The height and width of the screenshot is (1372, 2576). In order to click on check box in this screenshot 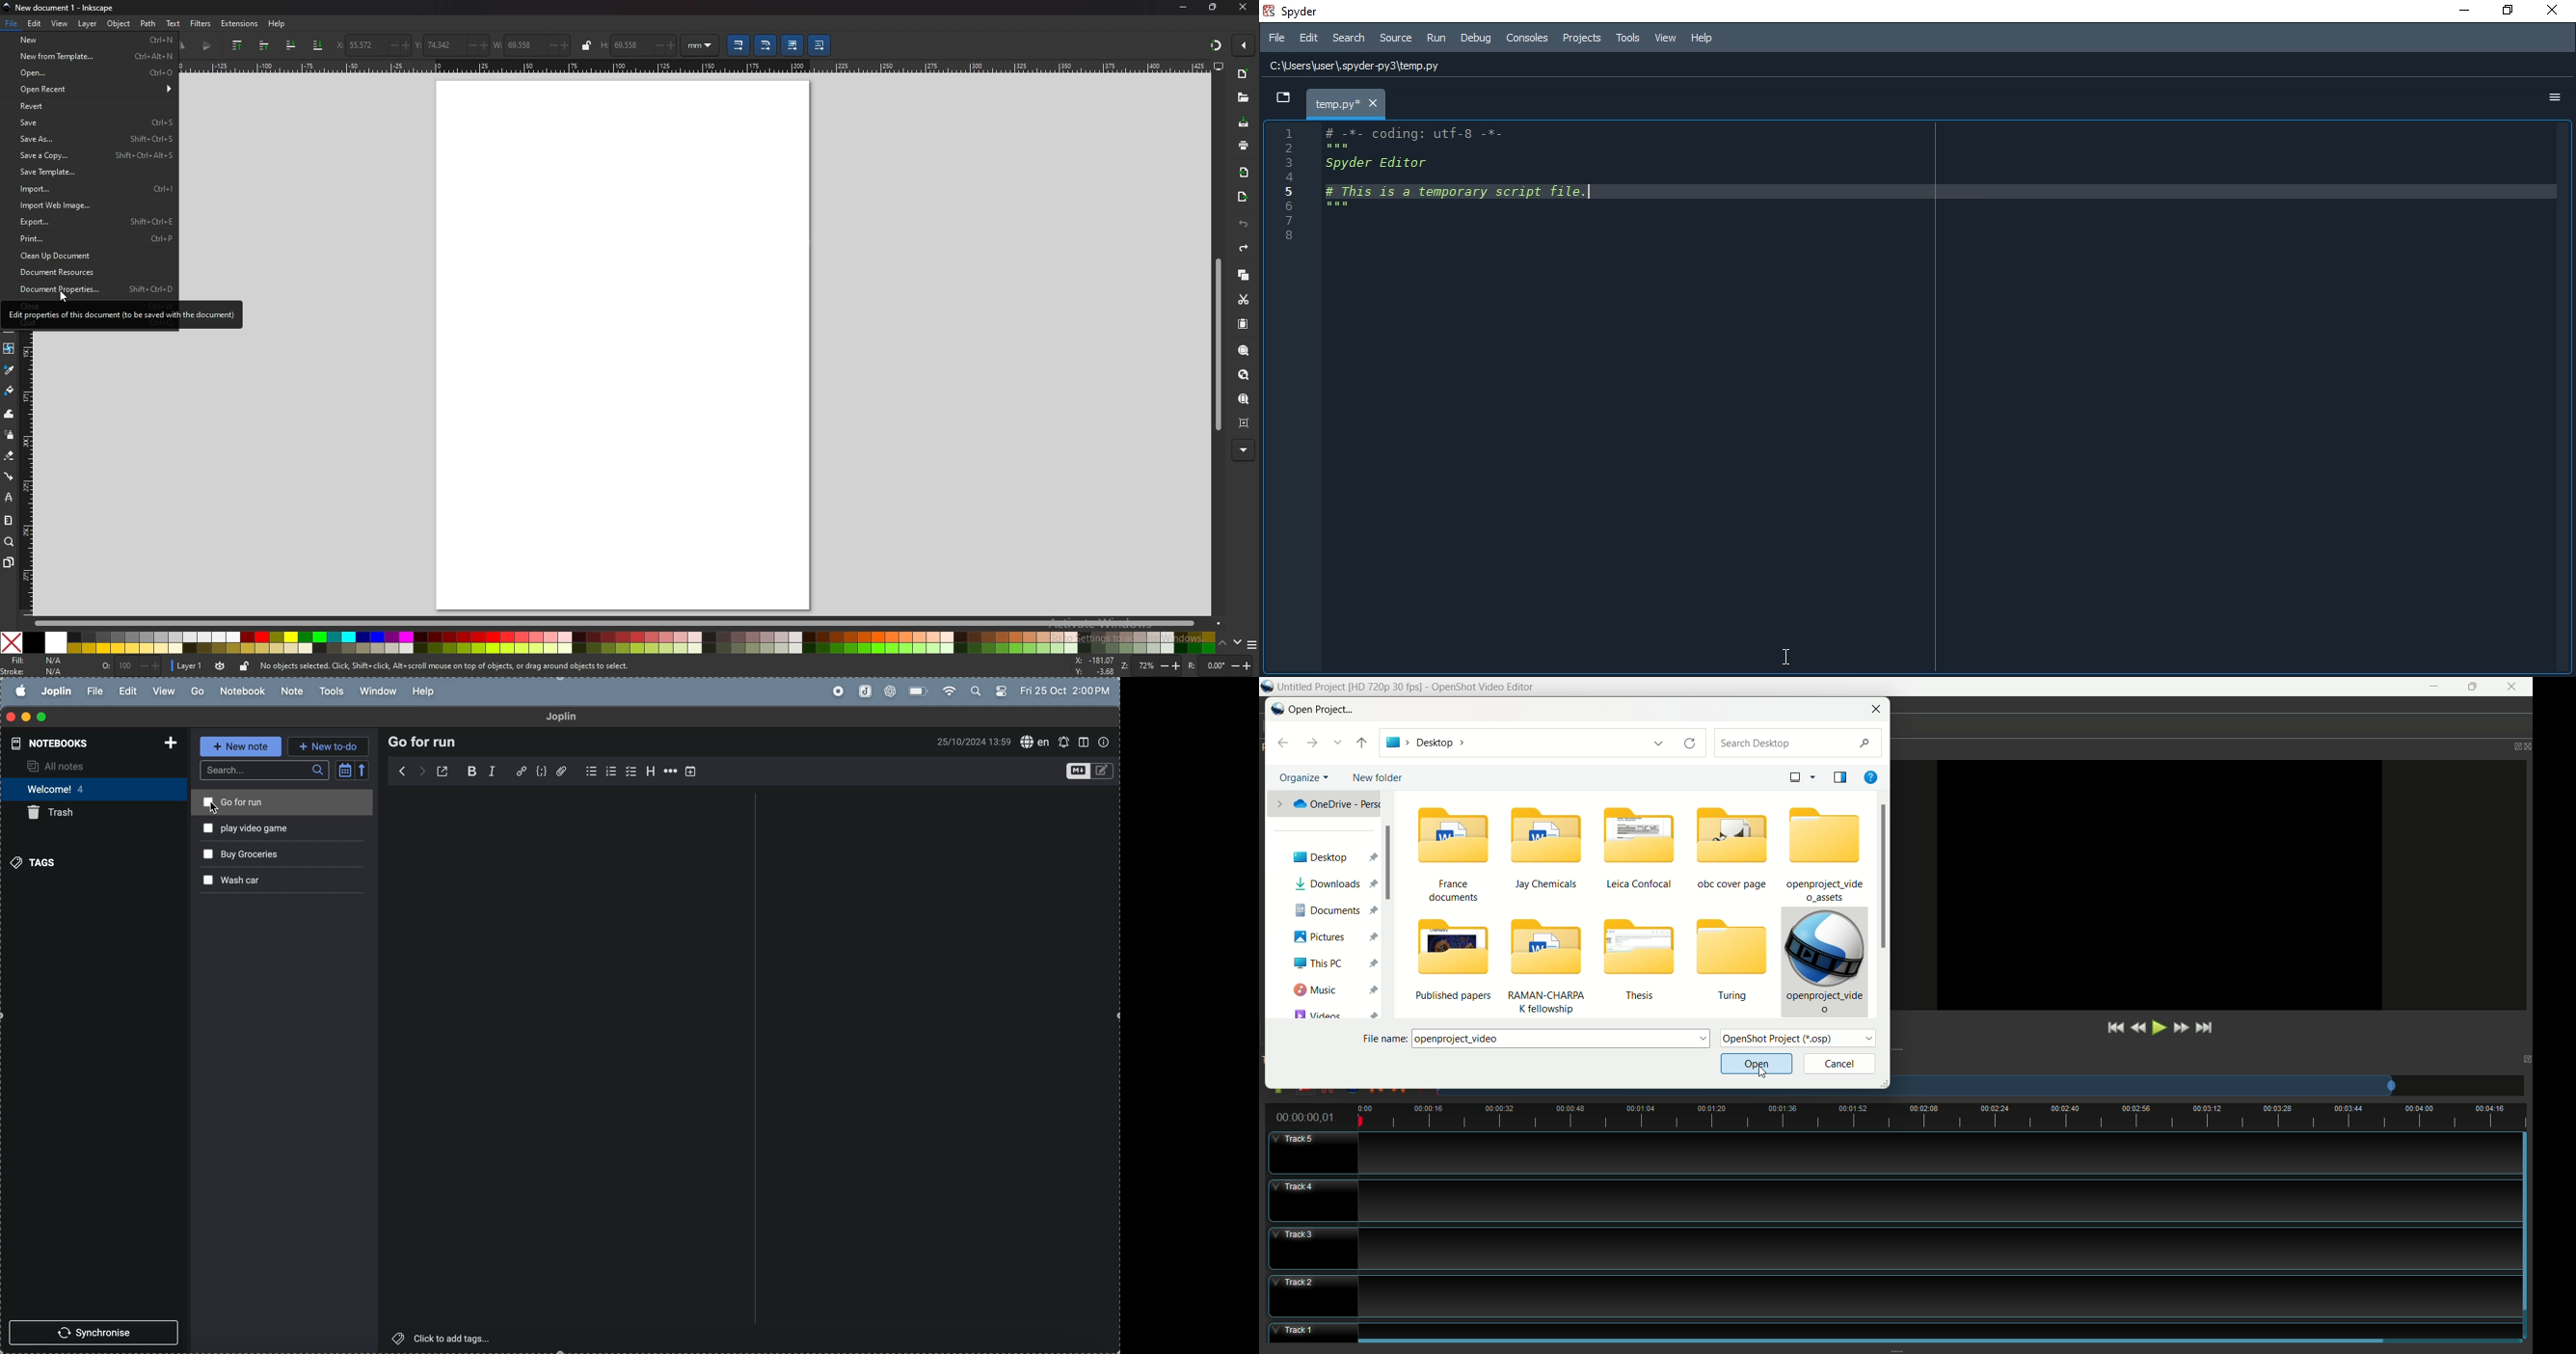, I will do `click(205, 854)`.